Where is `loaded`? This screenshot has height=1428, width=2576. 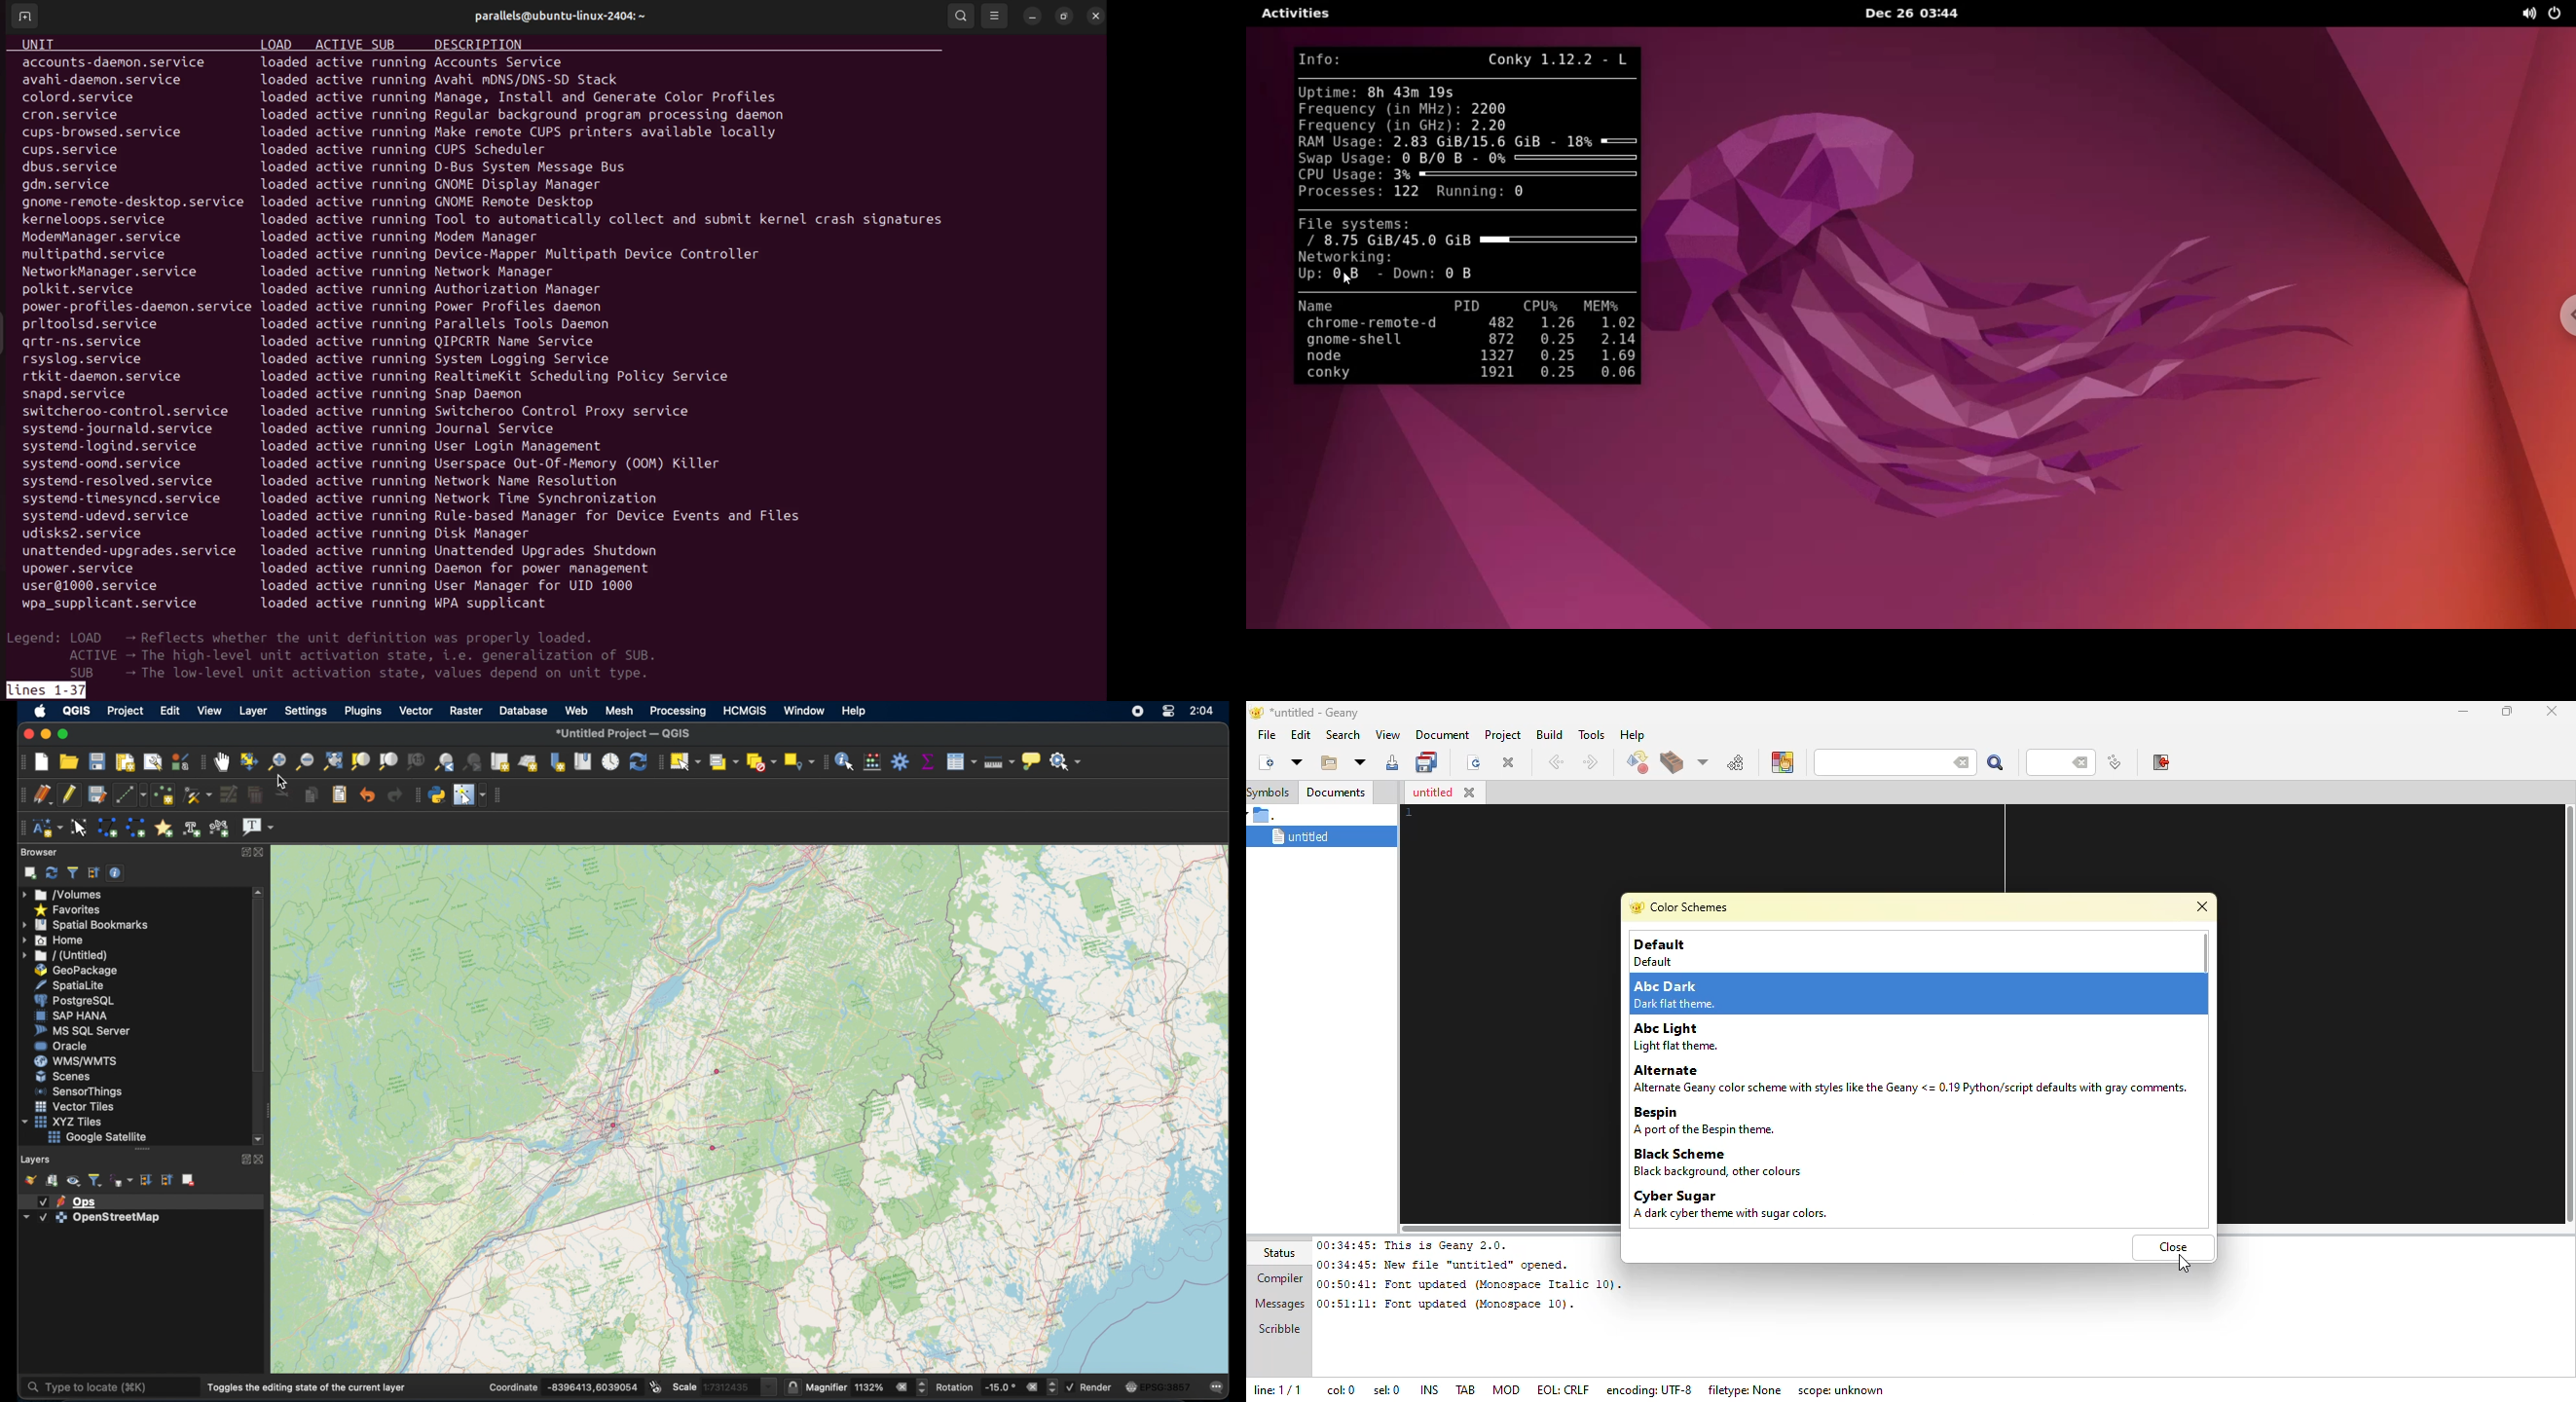
loaded is located at coordinates (284, 62).